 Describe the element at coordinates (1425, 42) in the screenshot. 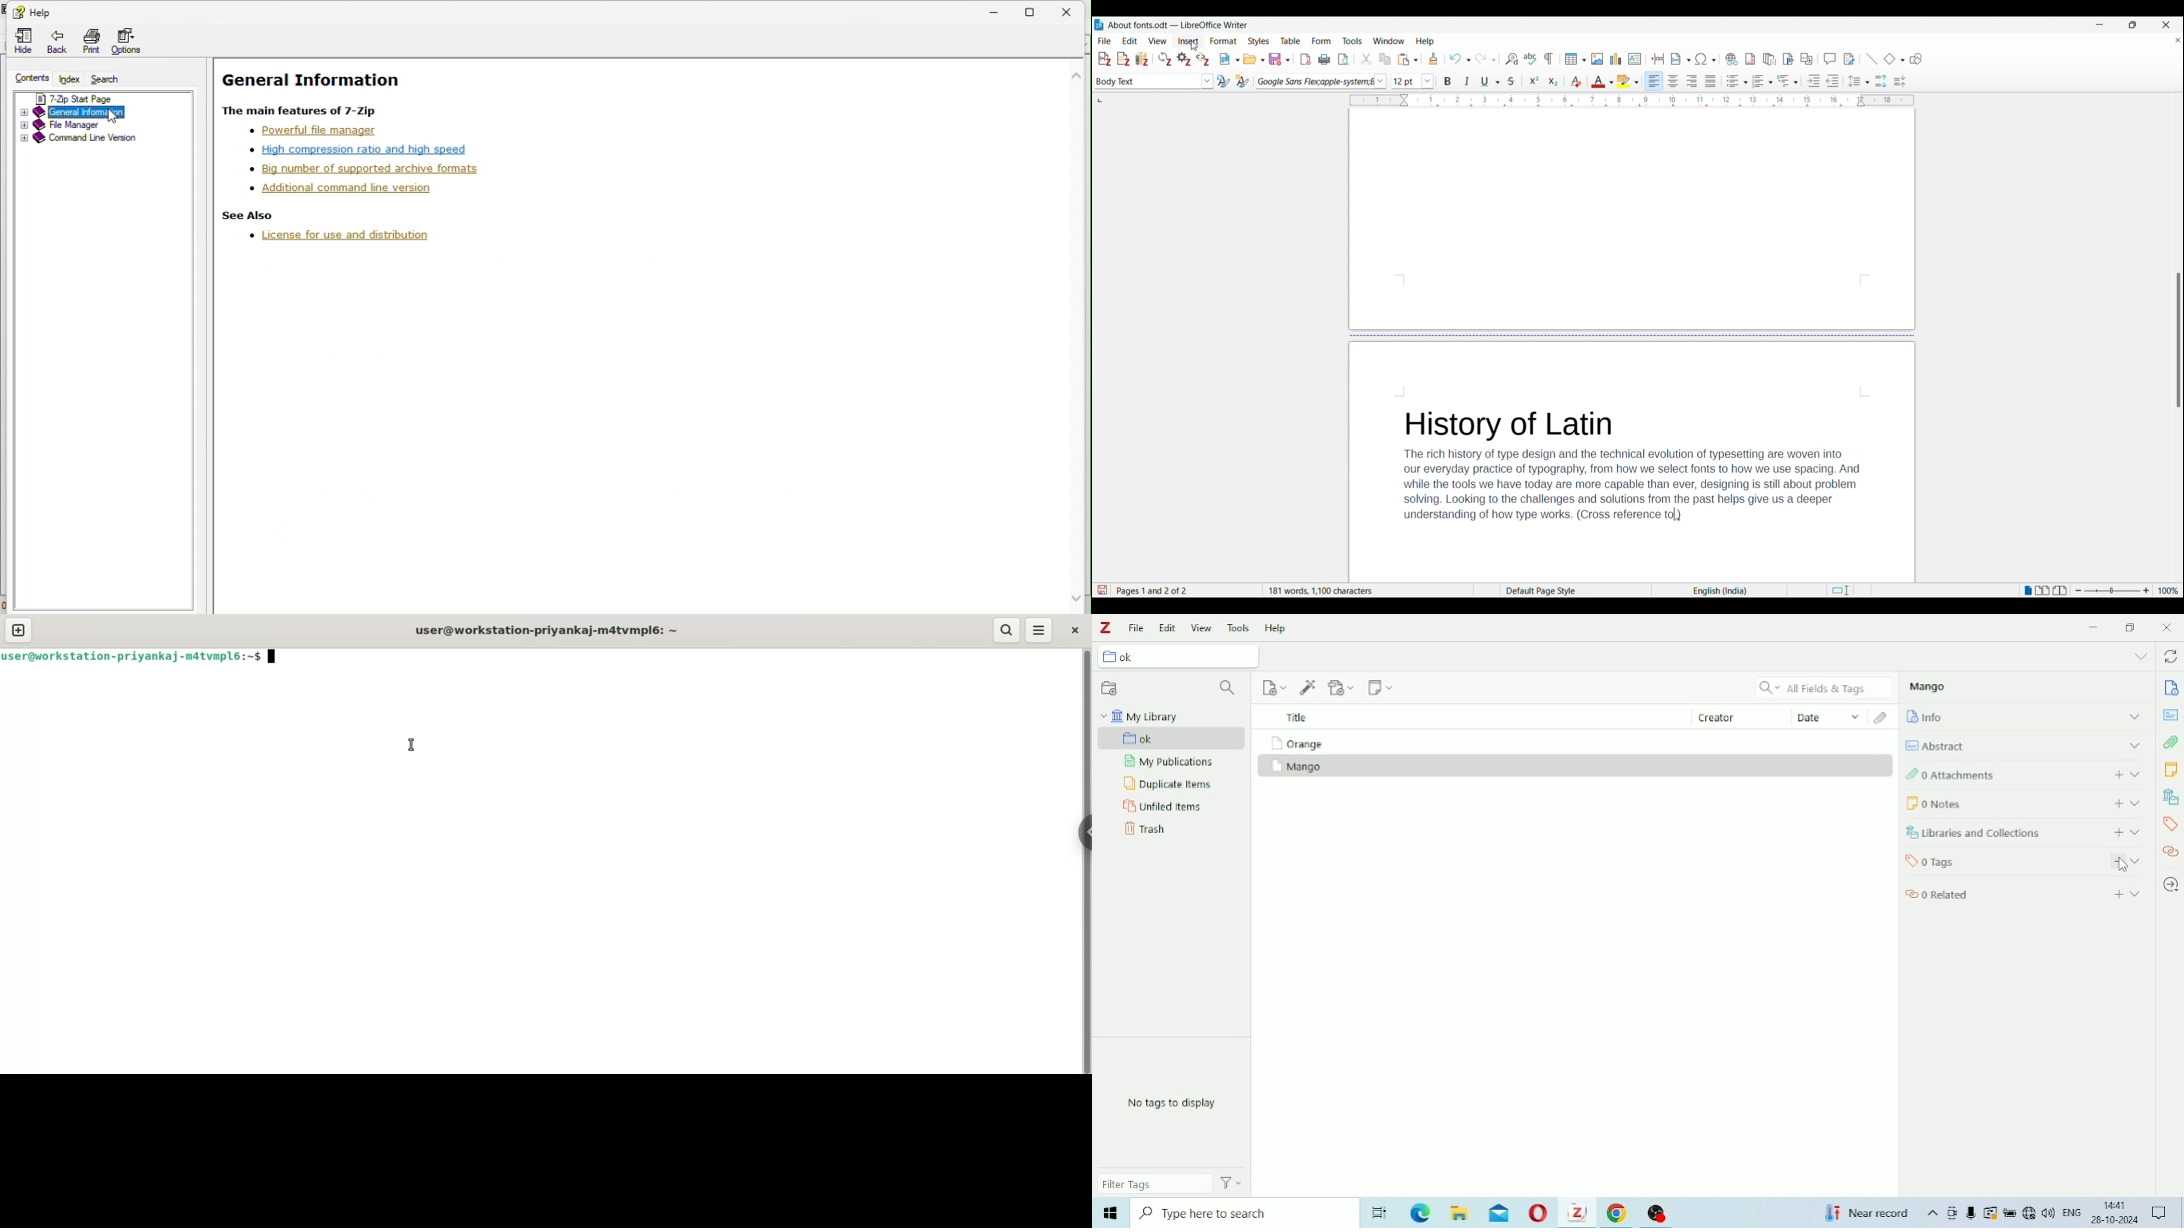

I see `Help menu` at that location.